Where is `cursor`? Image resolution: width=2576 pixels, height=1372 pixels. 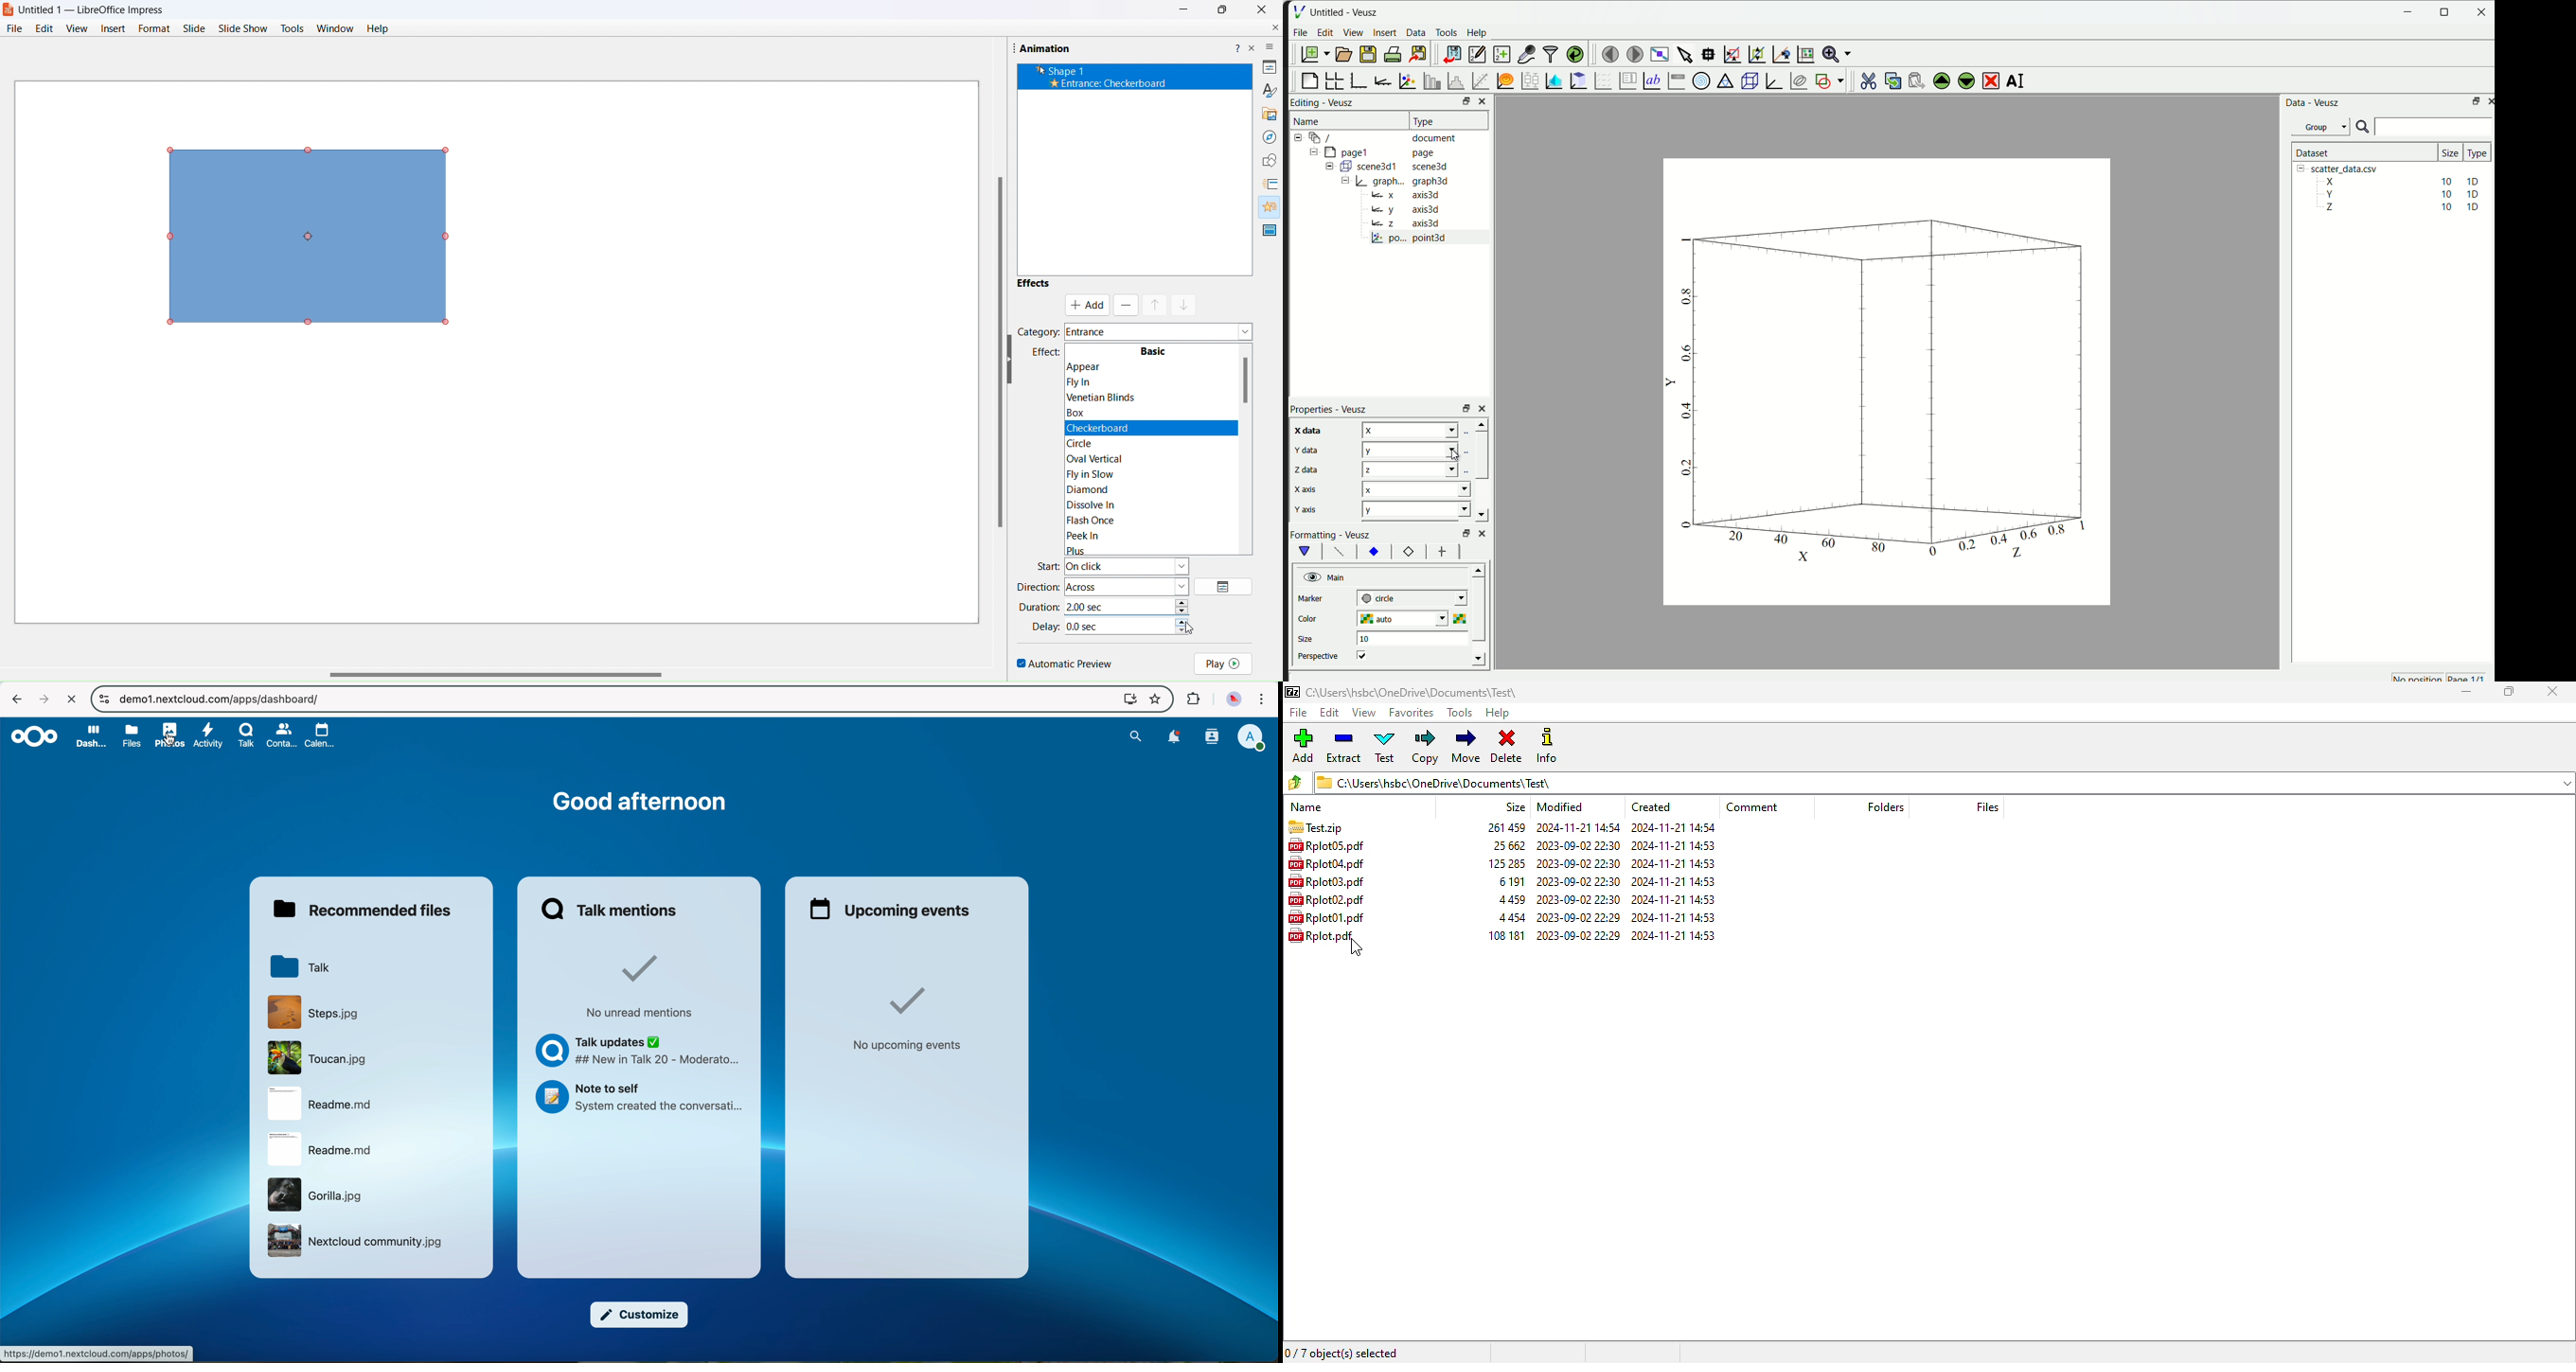
cursor is located at coordinates (171, 743).